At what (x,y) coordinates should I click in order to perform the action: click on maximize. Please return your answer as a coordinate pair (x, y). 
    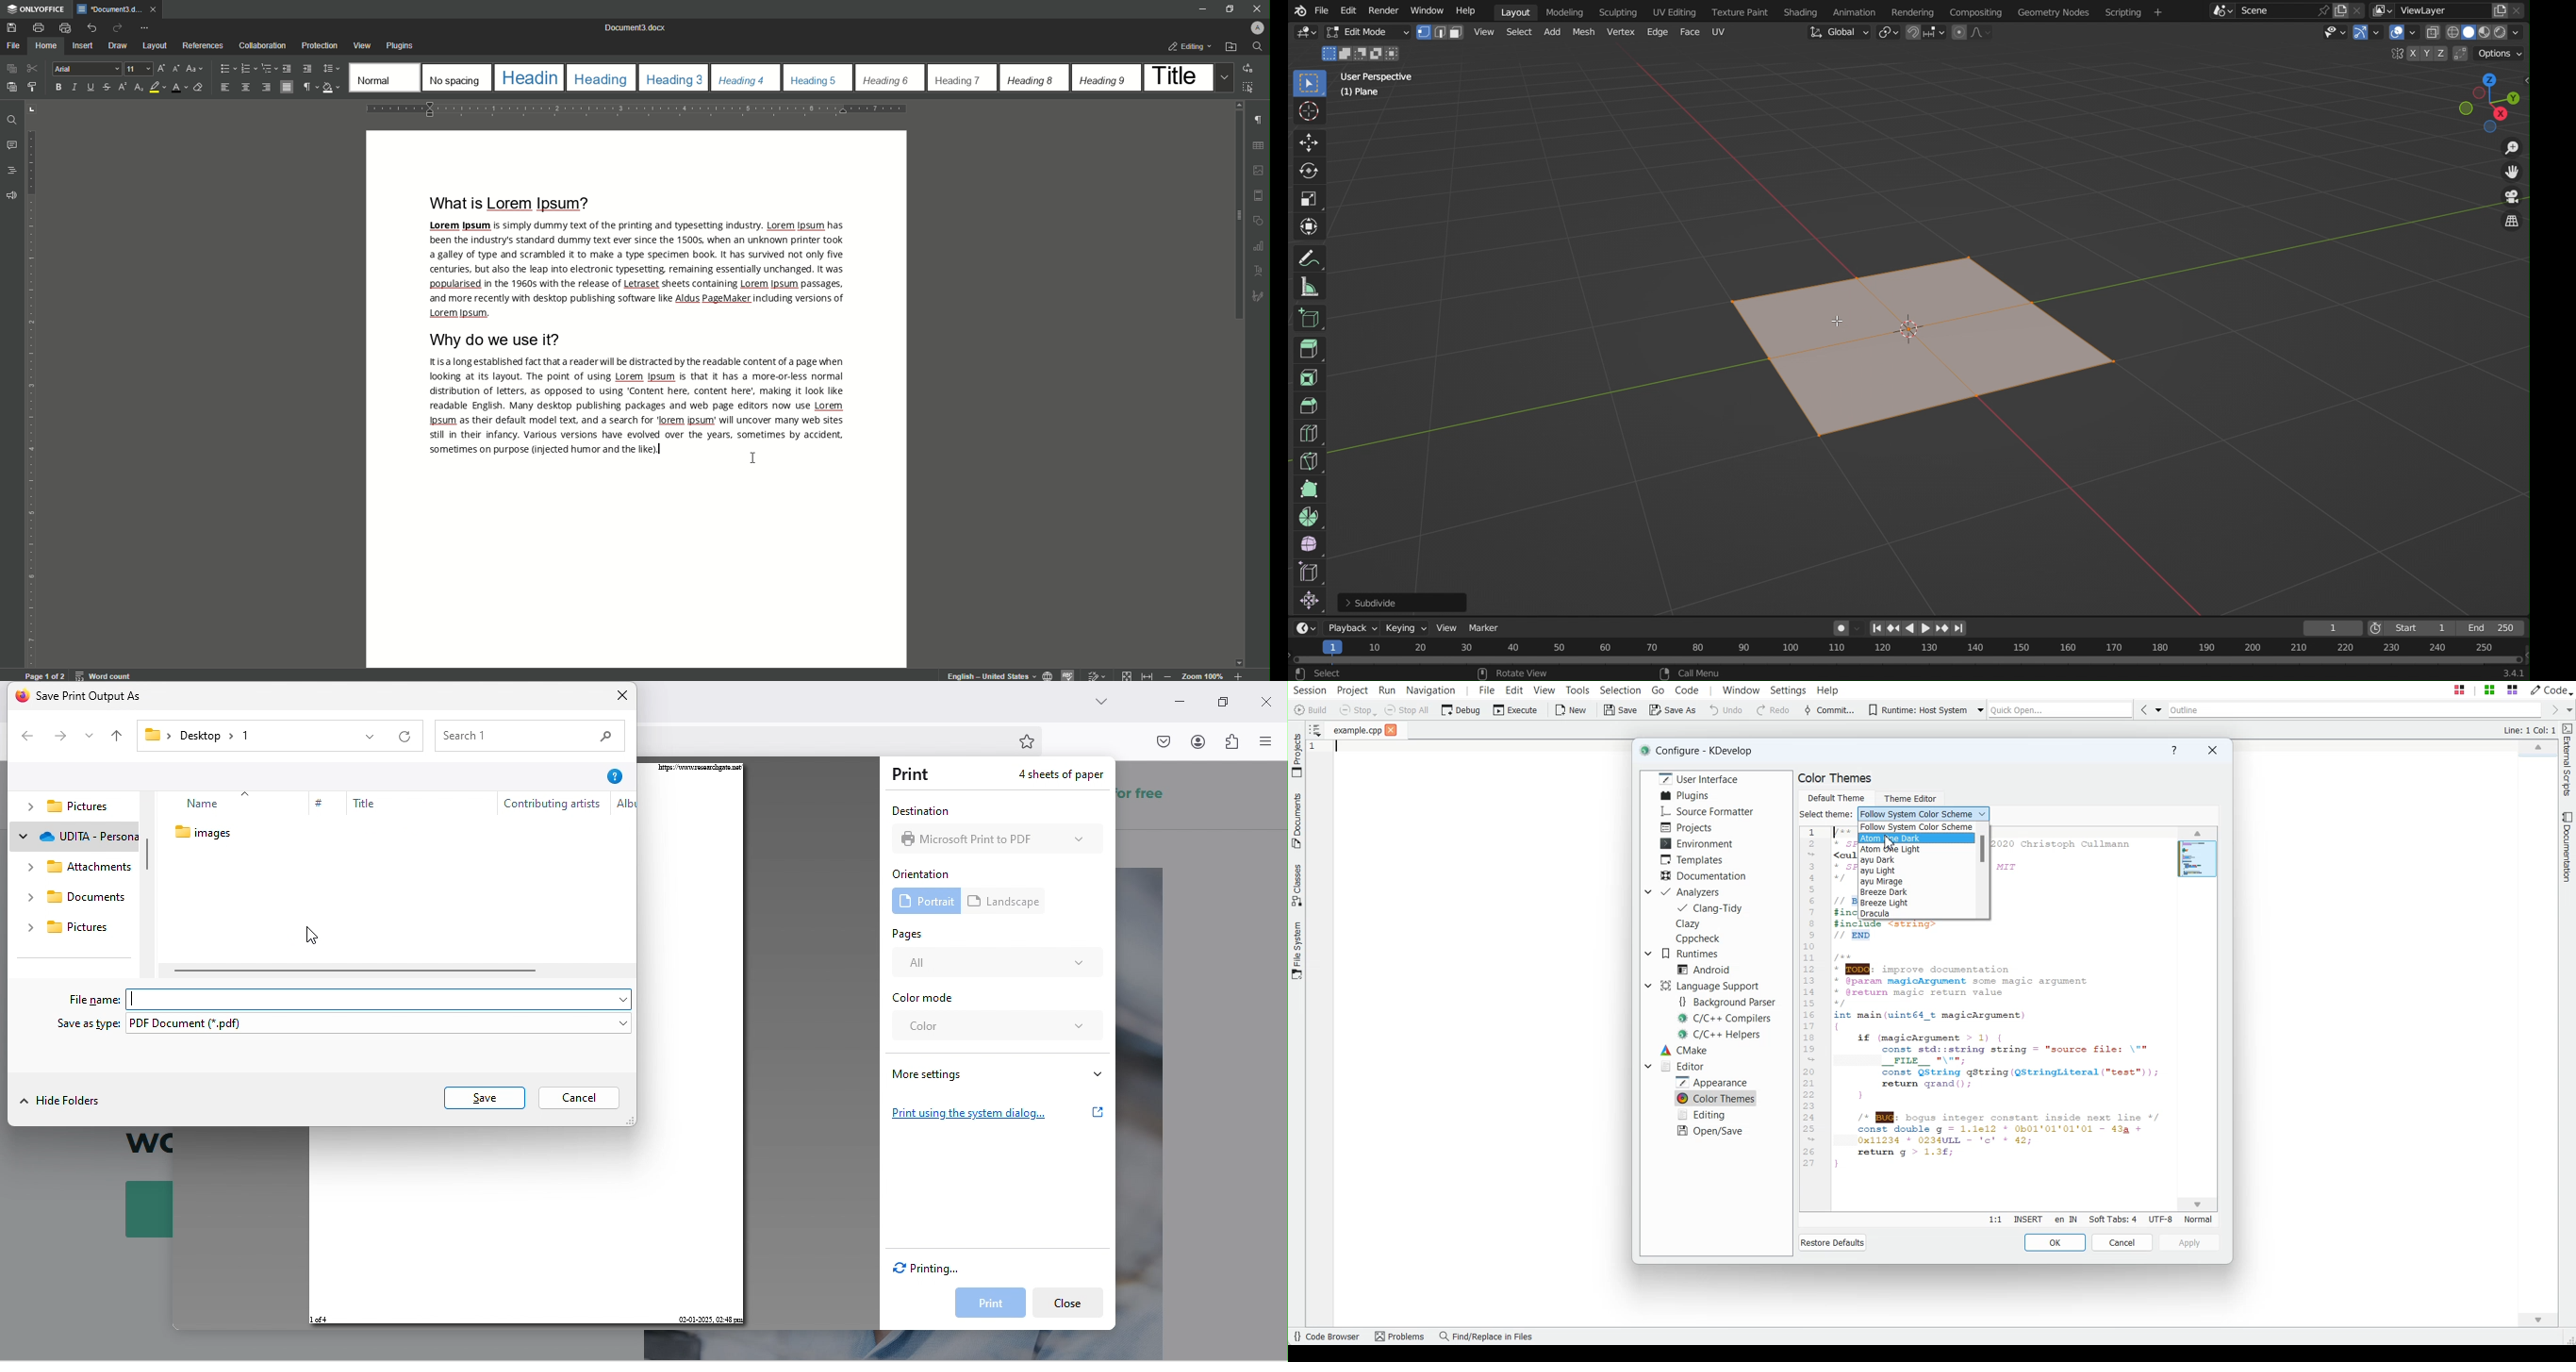
    Looking at the image, I should click on (1221, 701).